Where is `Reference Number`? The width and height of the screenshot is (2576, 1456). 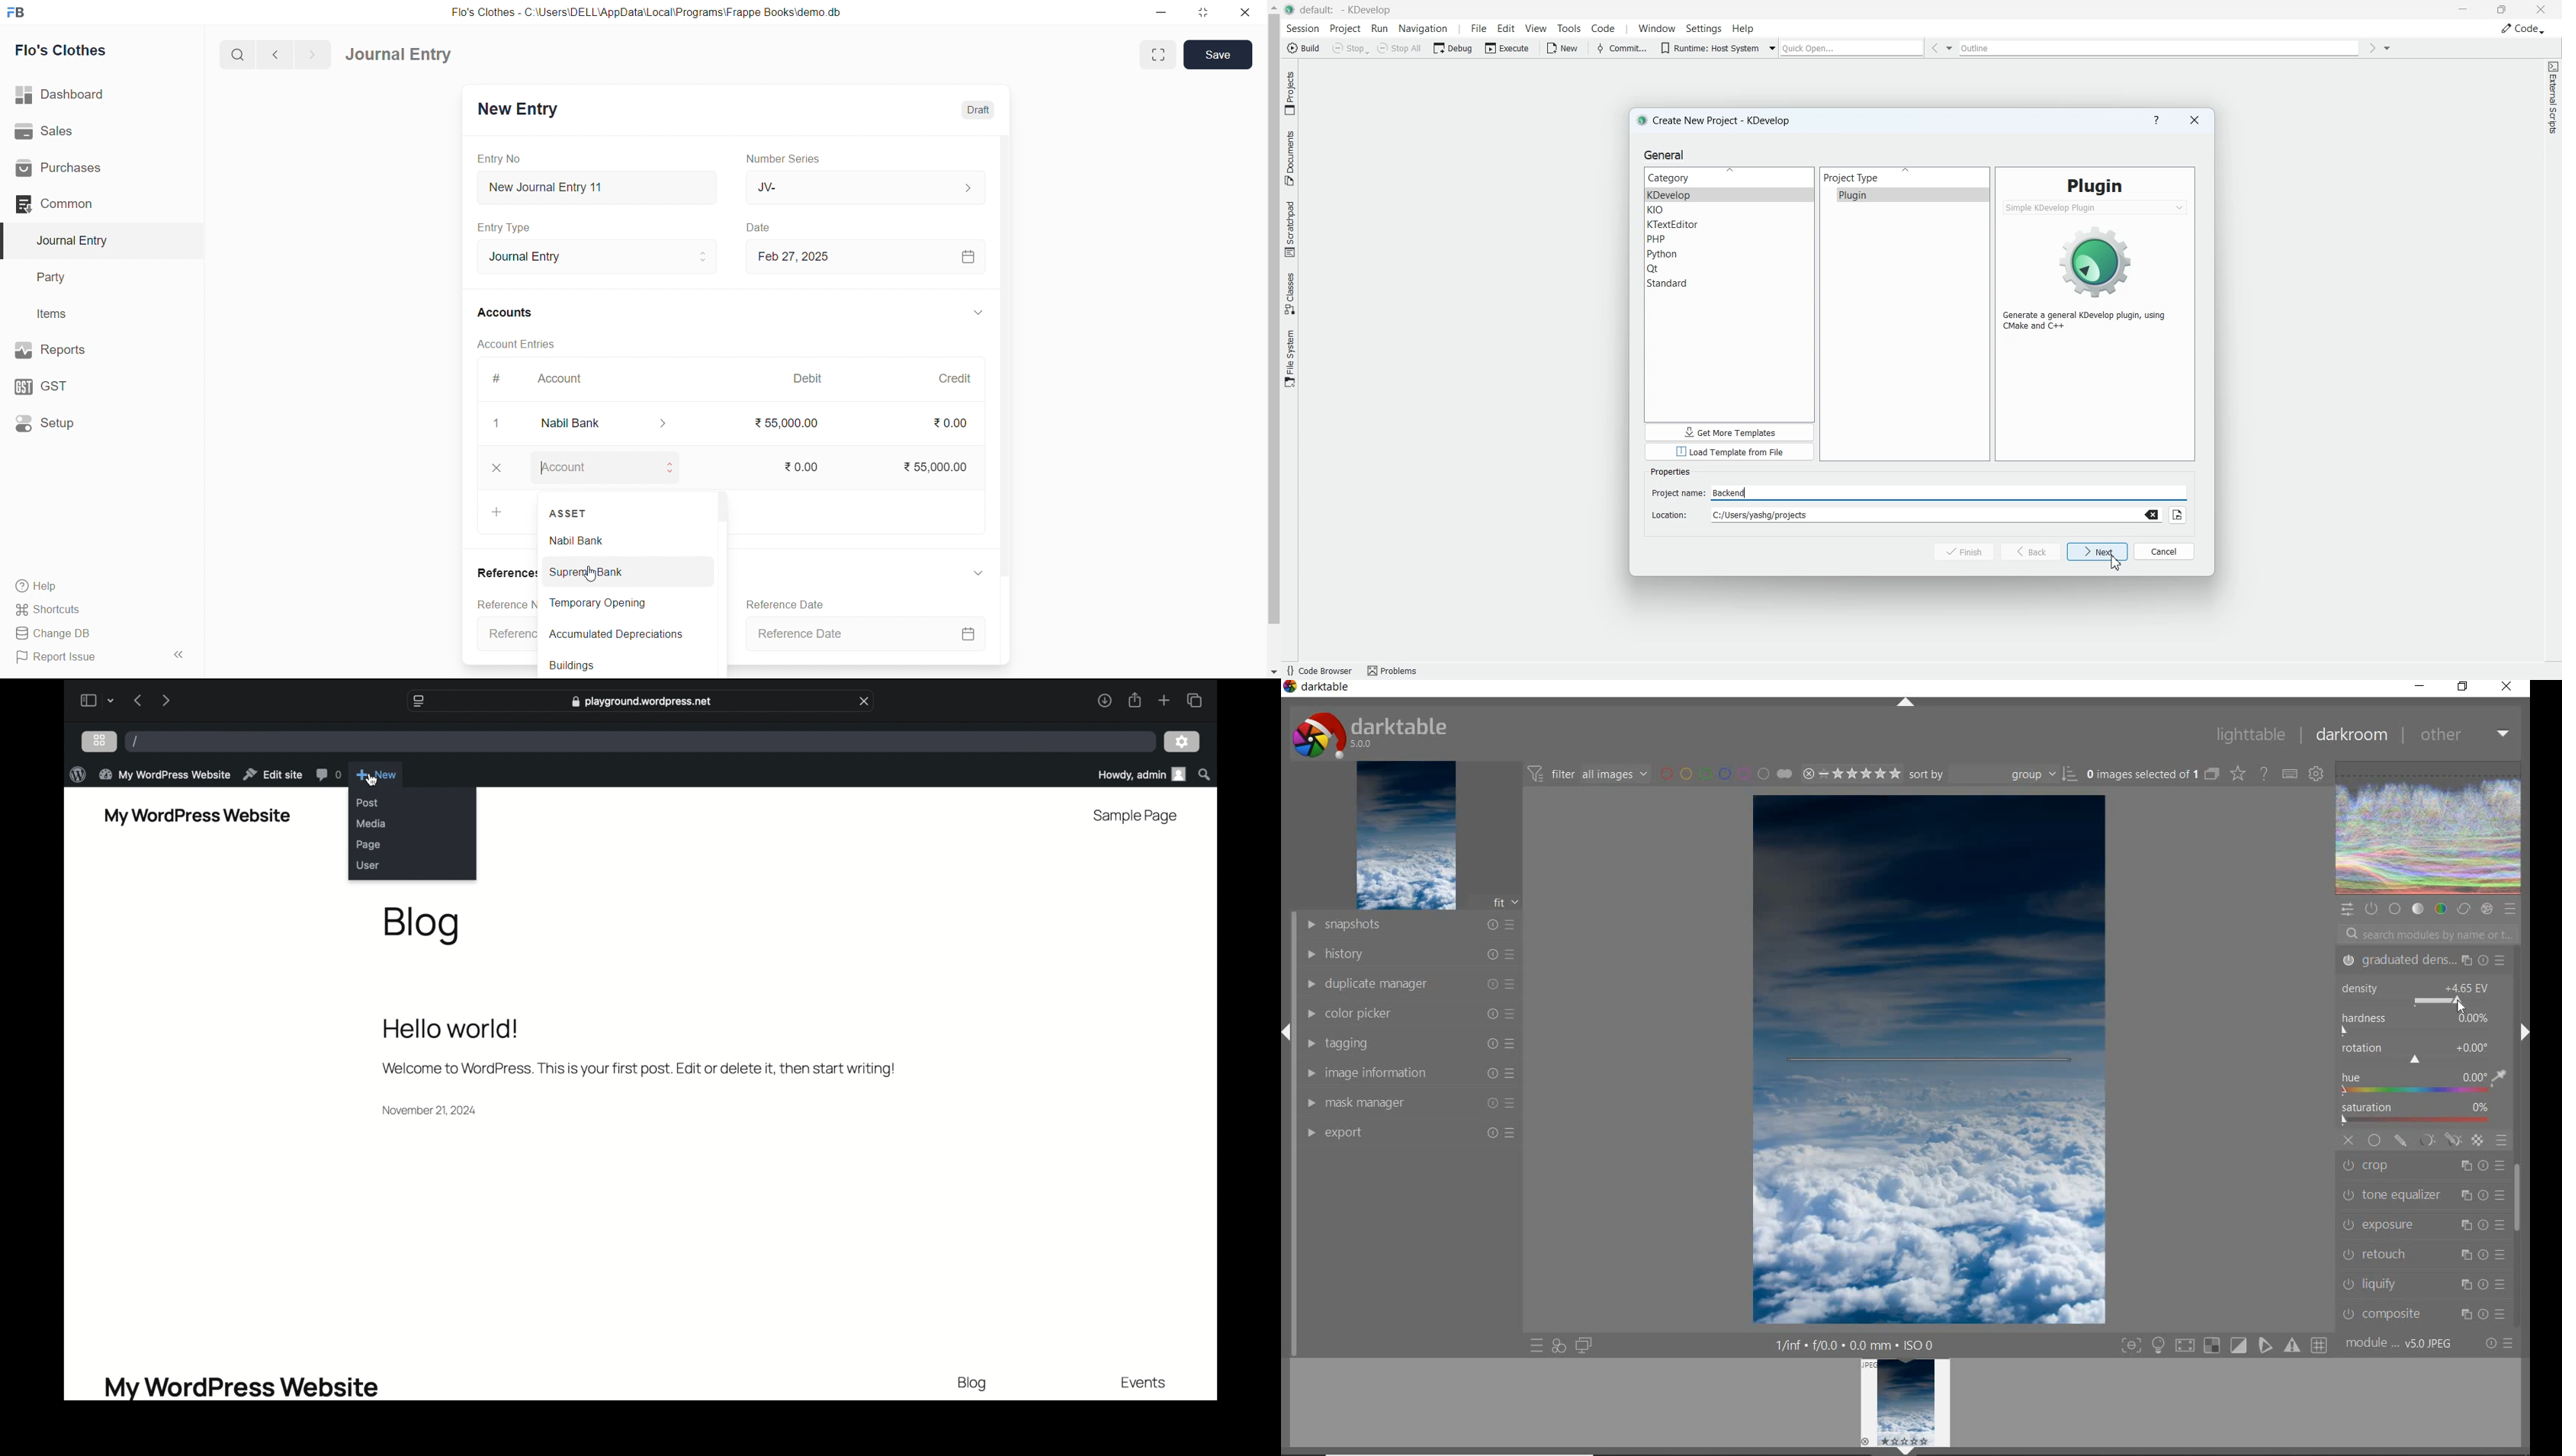
Reference Number is located at coordinates (508, 603).